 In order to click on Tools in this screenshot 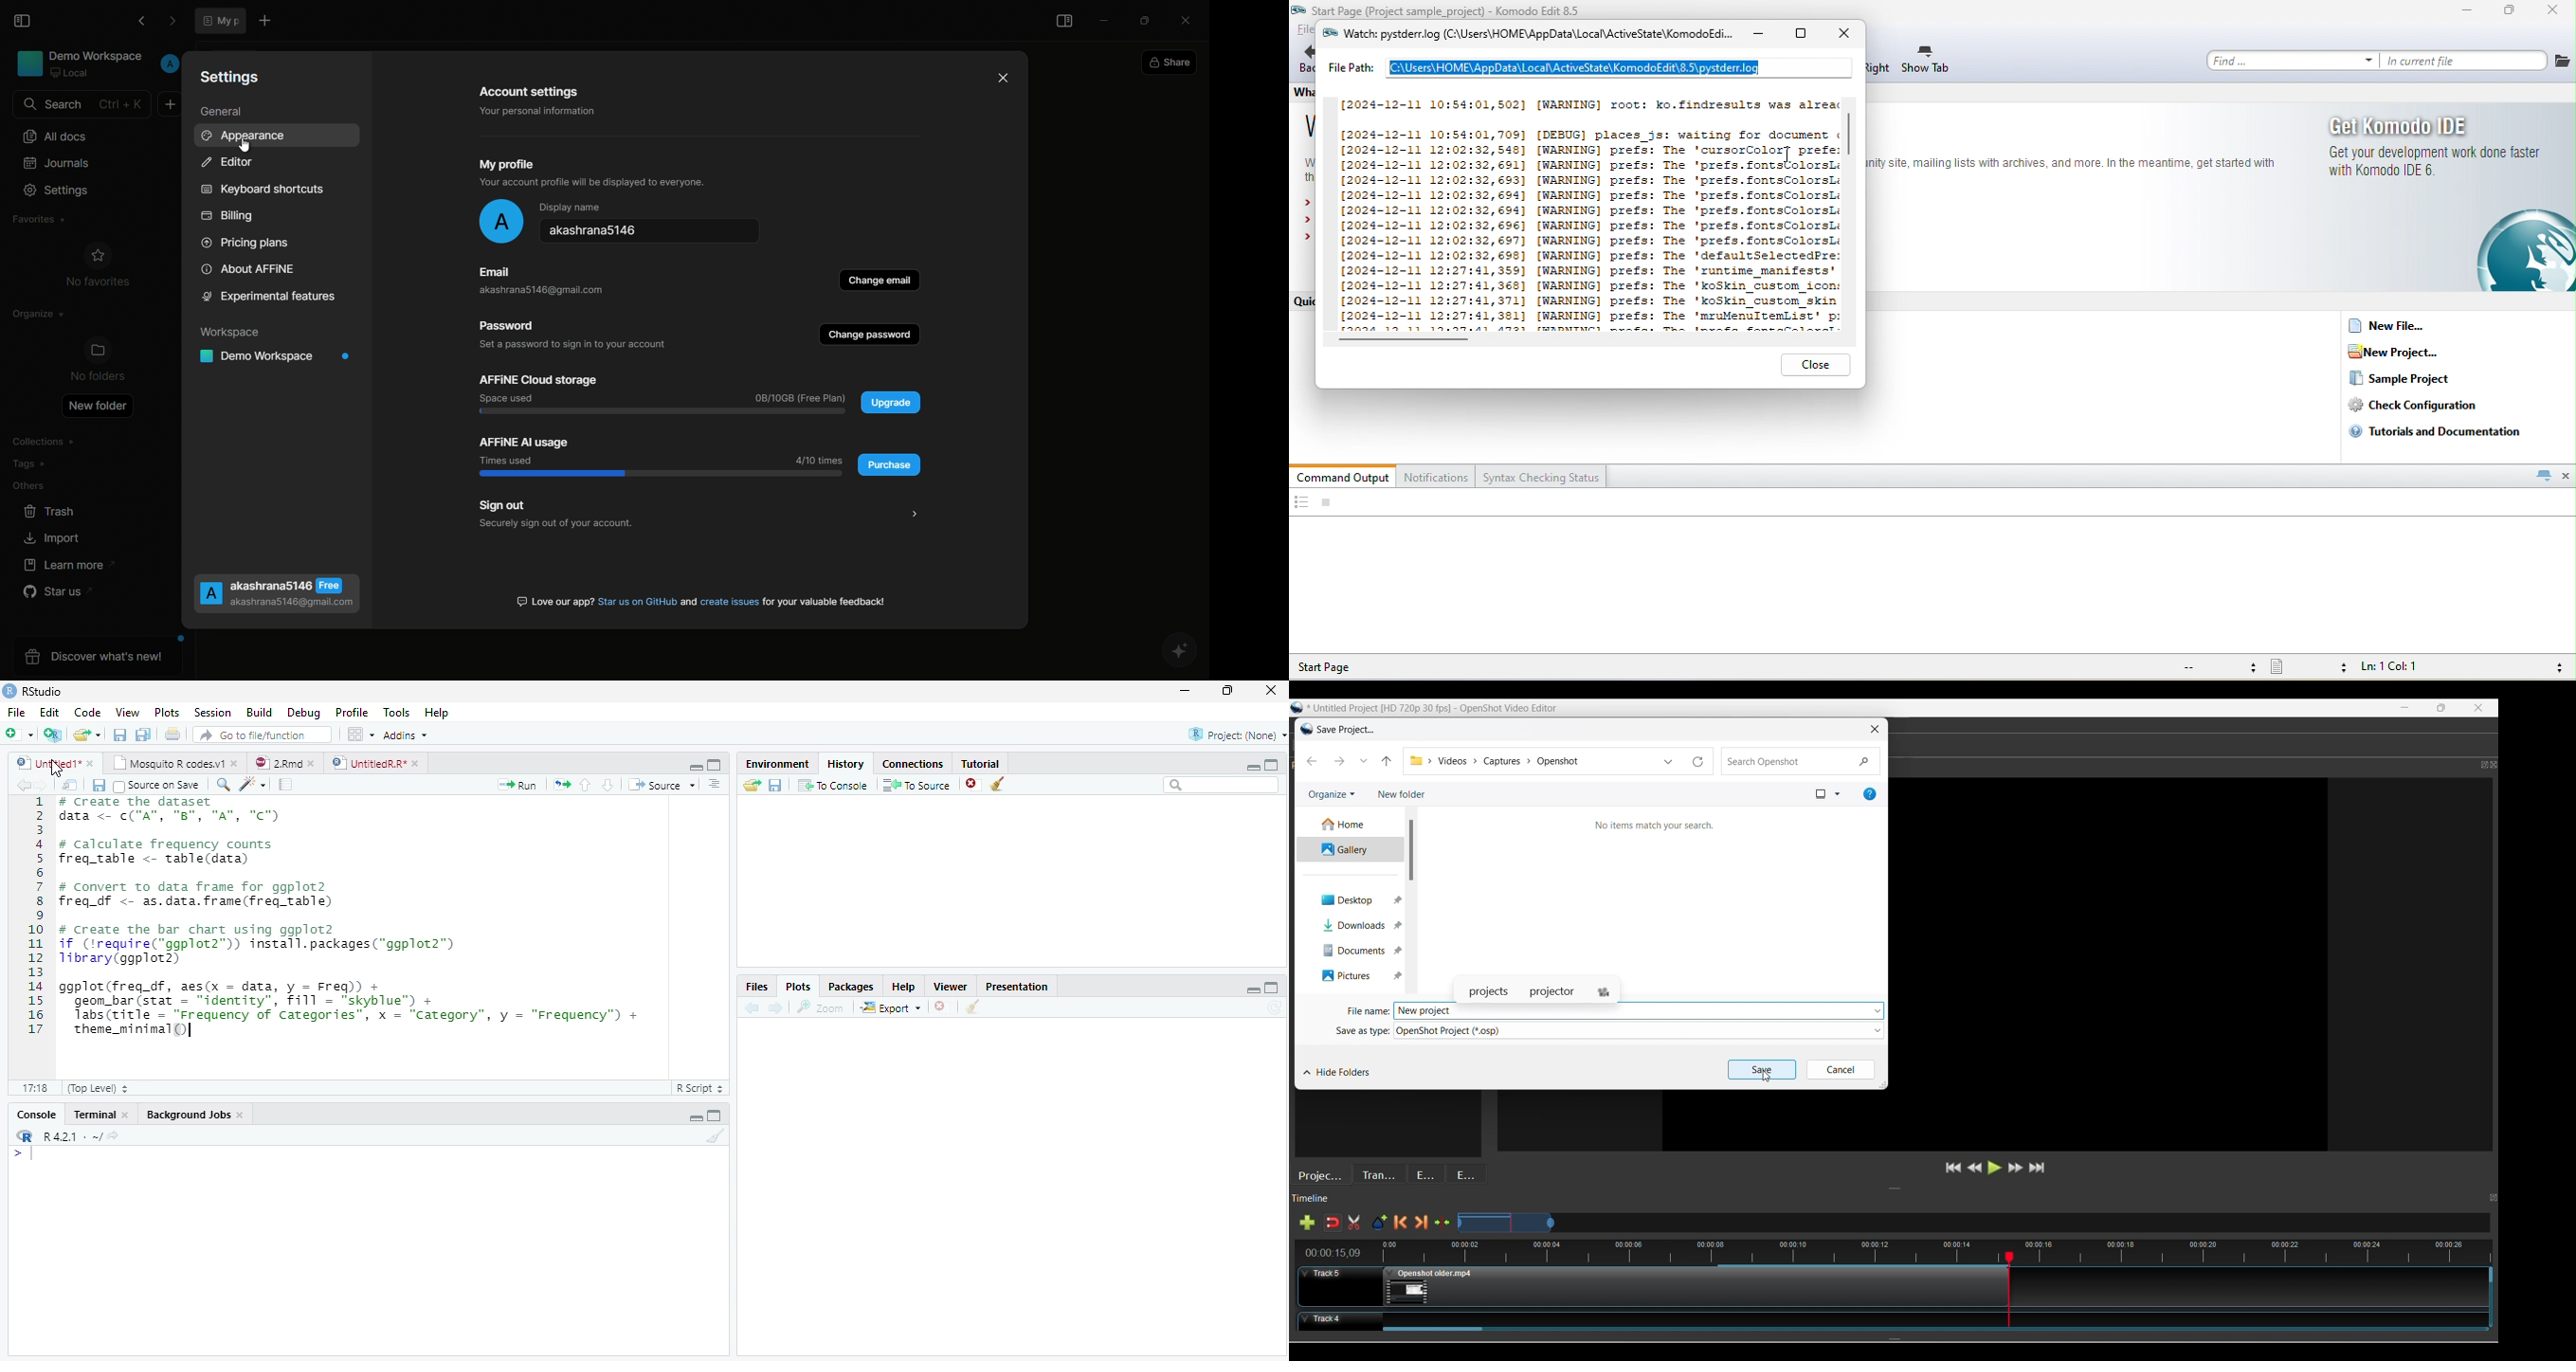, I will do `click(399, 713)`.